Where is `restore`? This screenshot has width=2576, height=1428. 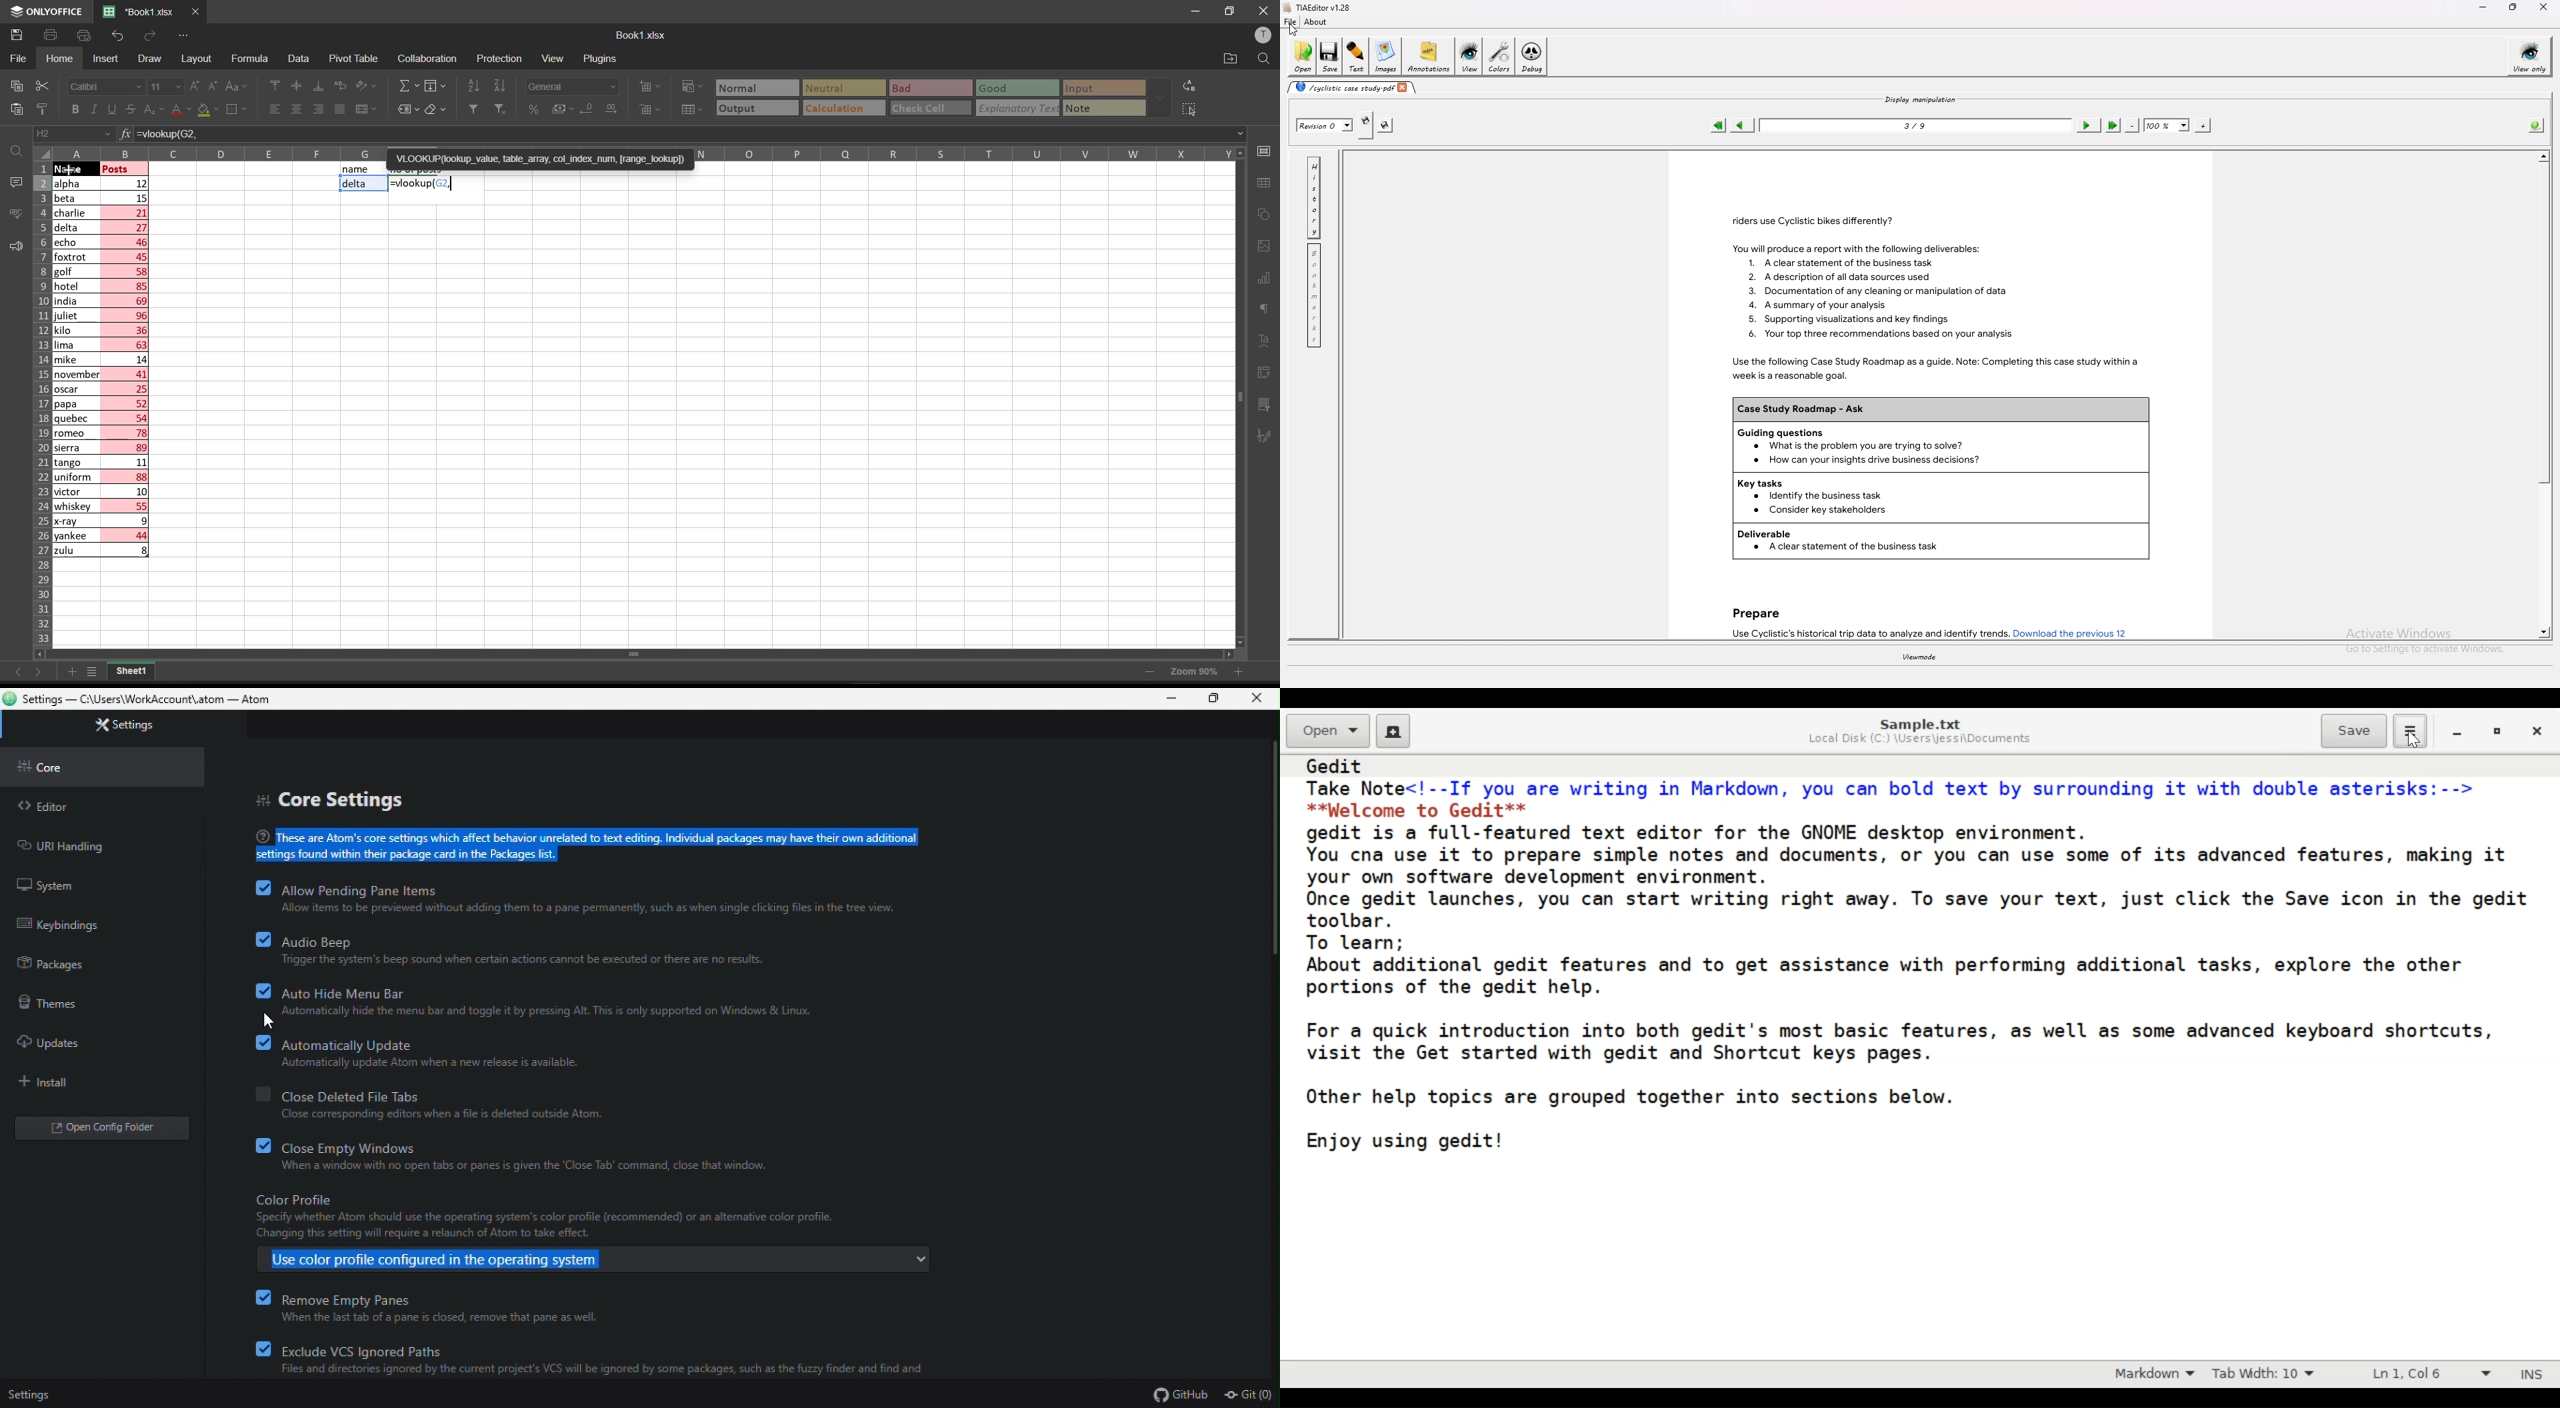
restore is located at coordinates (1214, 699).